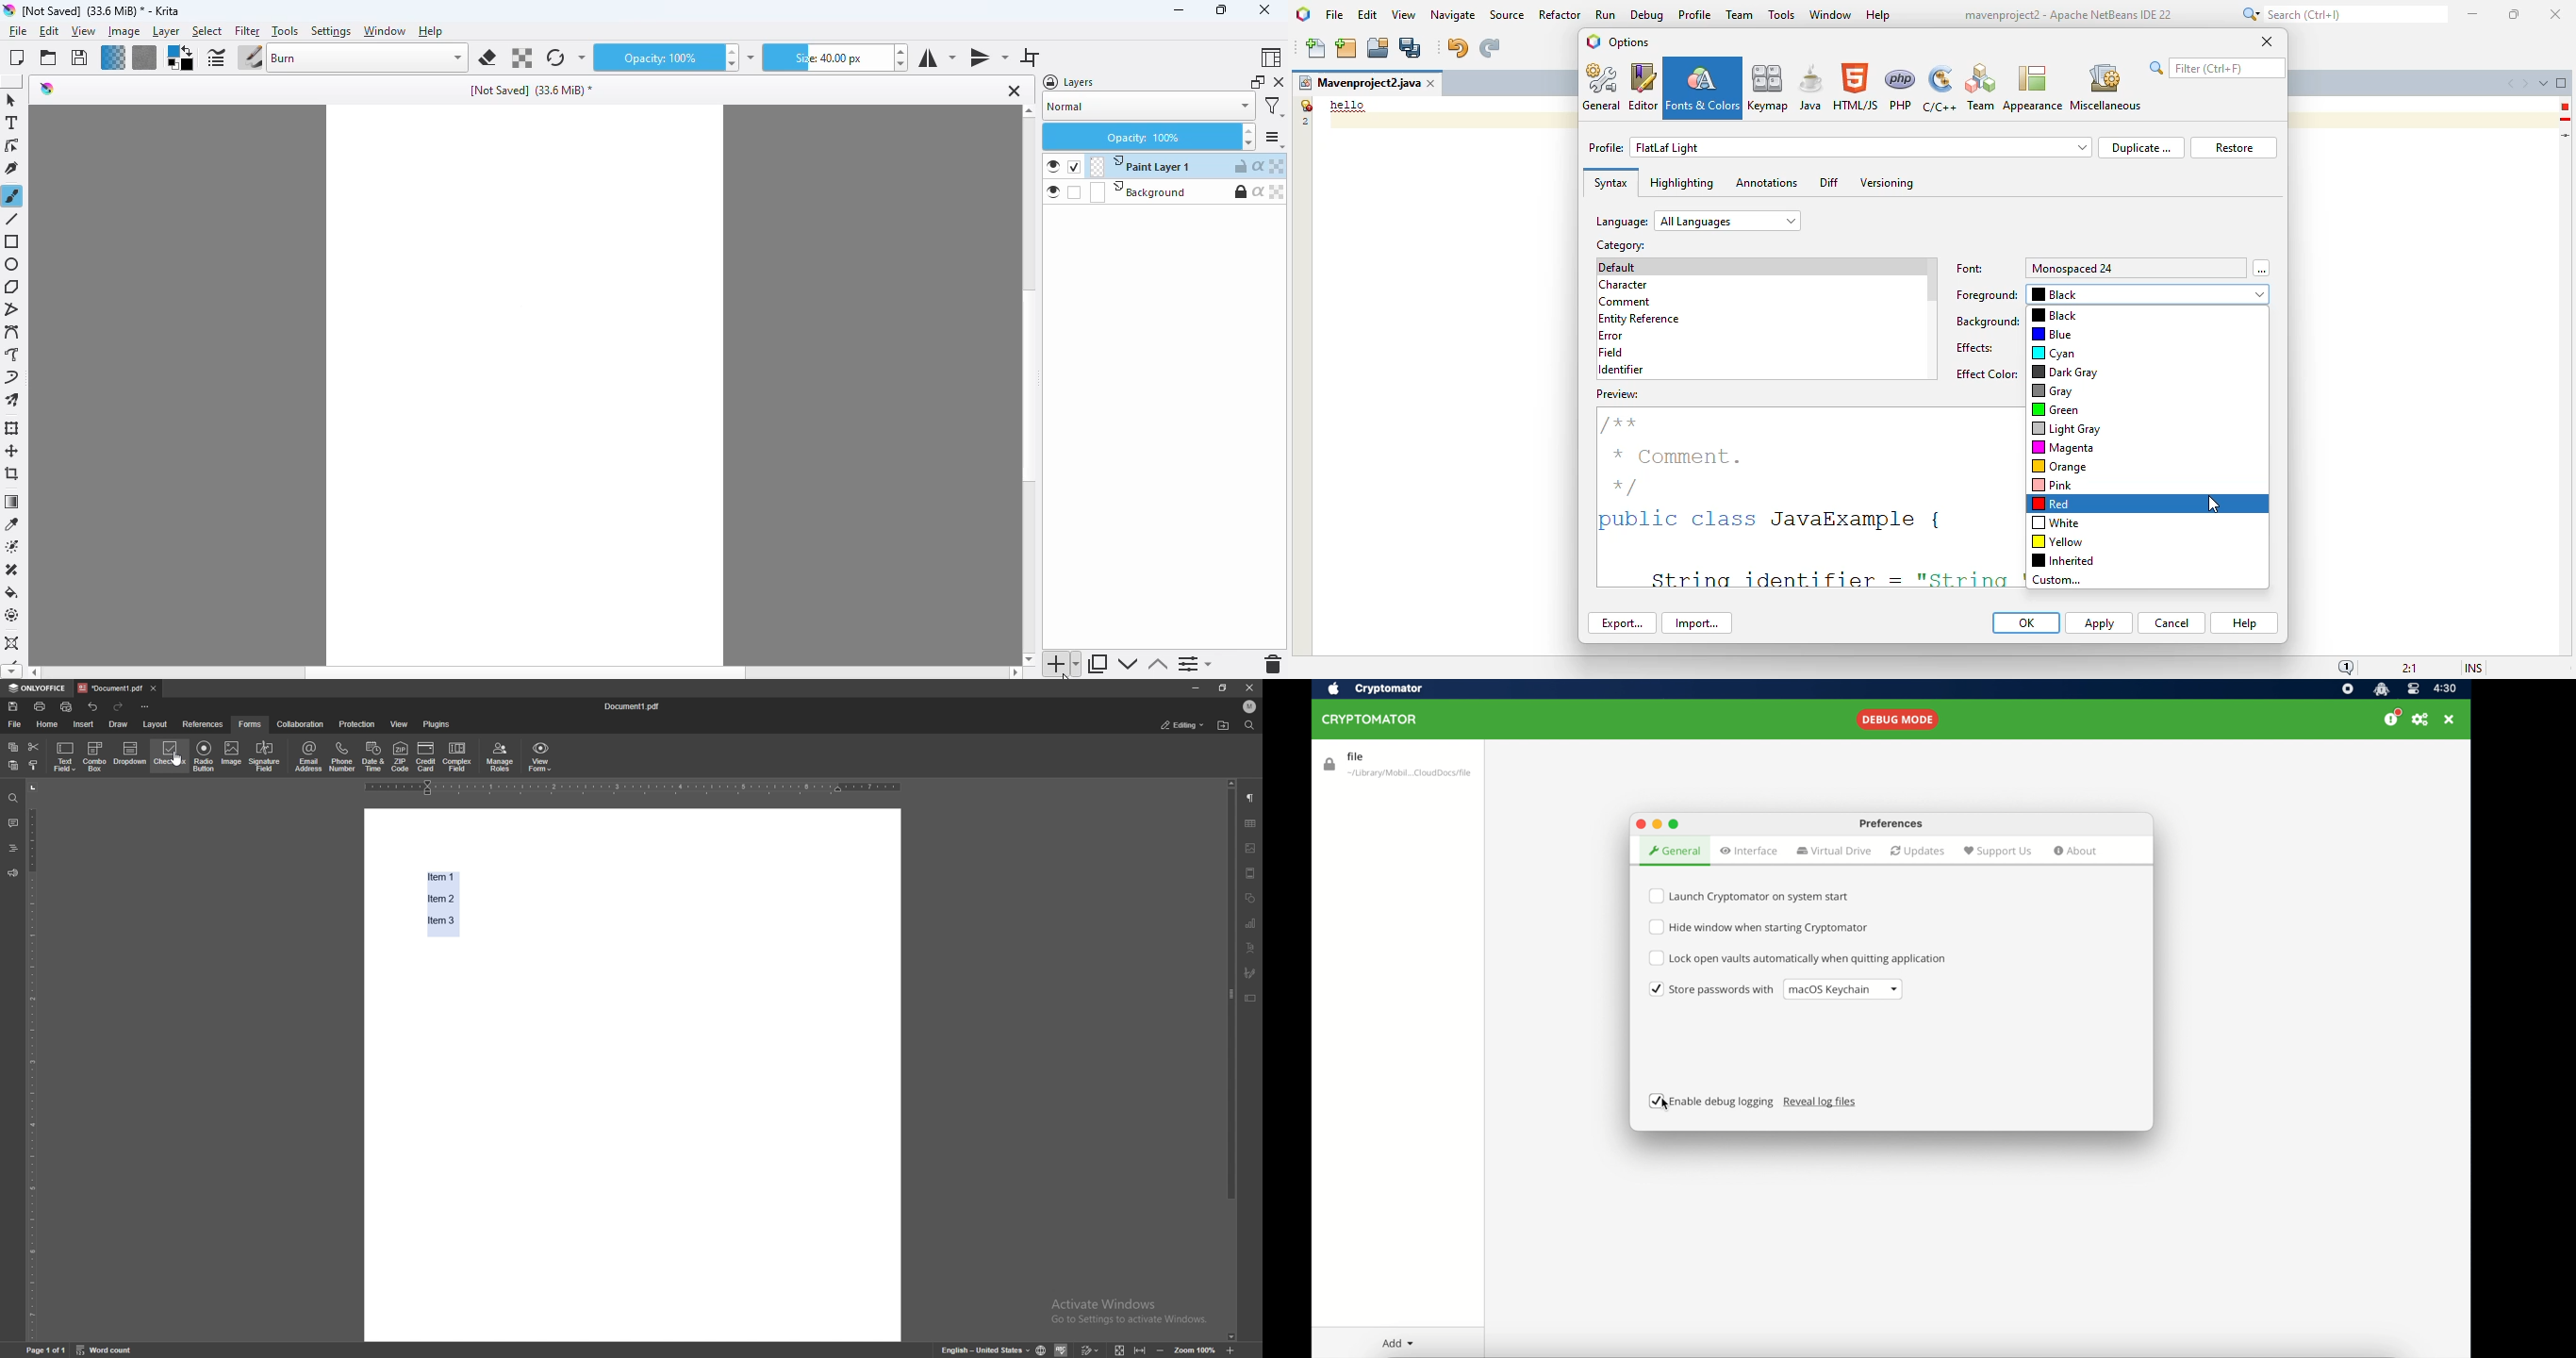 This screenshot has height=1372, width=2576. Describe the element at coordinates (1223, 688) in the screenshot. I see `resize` at that location.